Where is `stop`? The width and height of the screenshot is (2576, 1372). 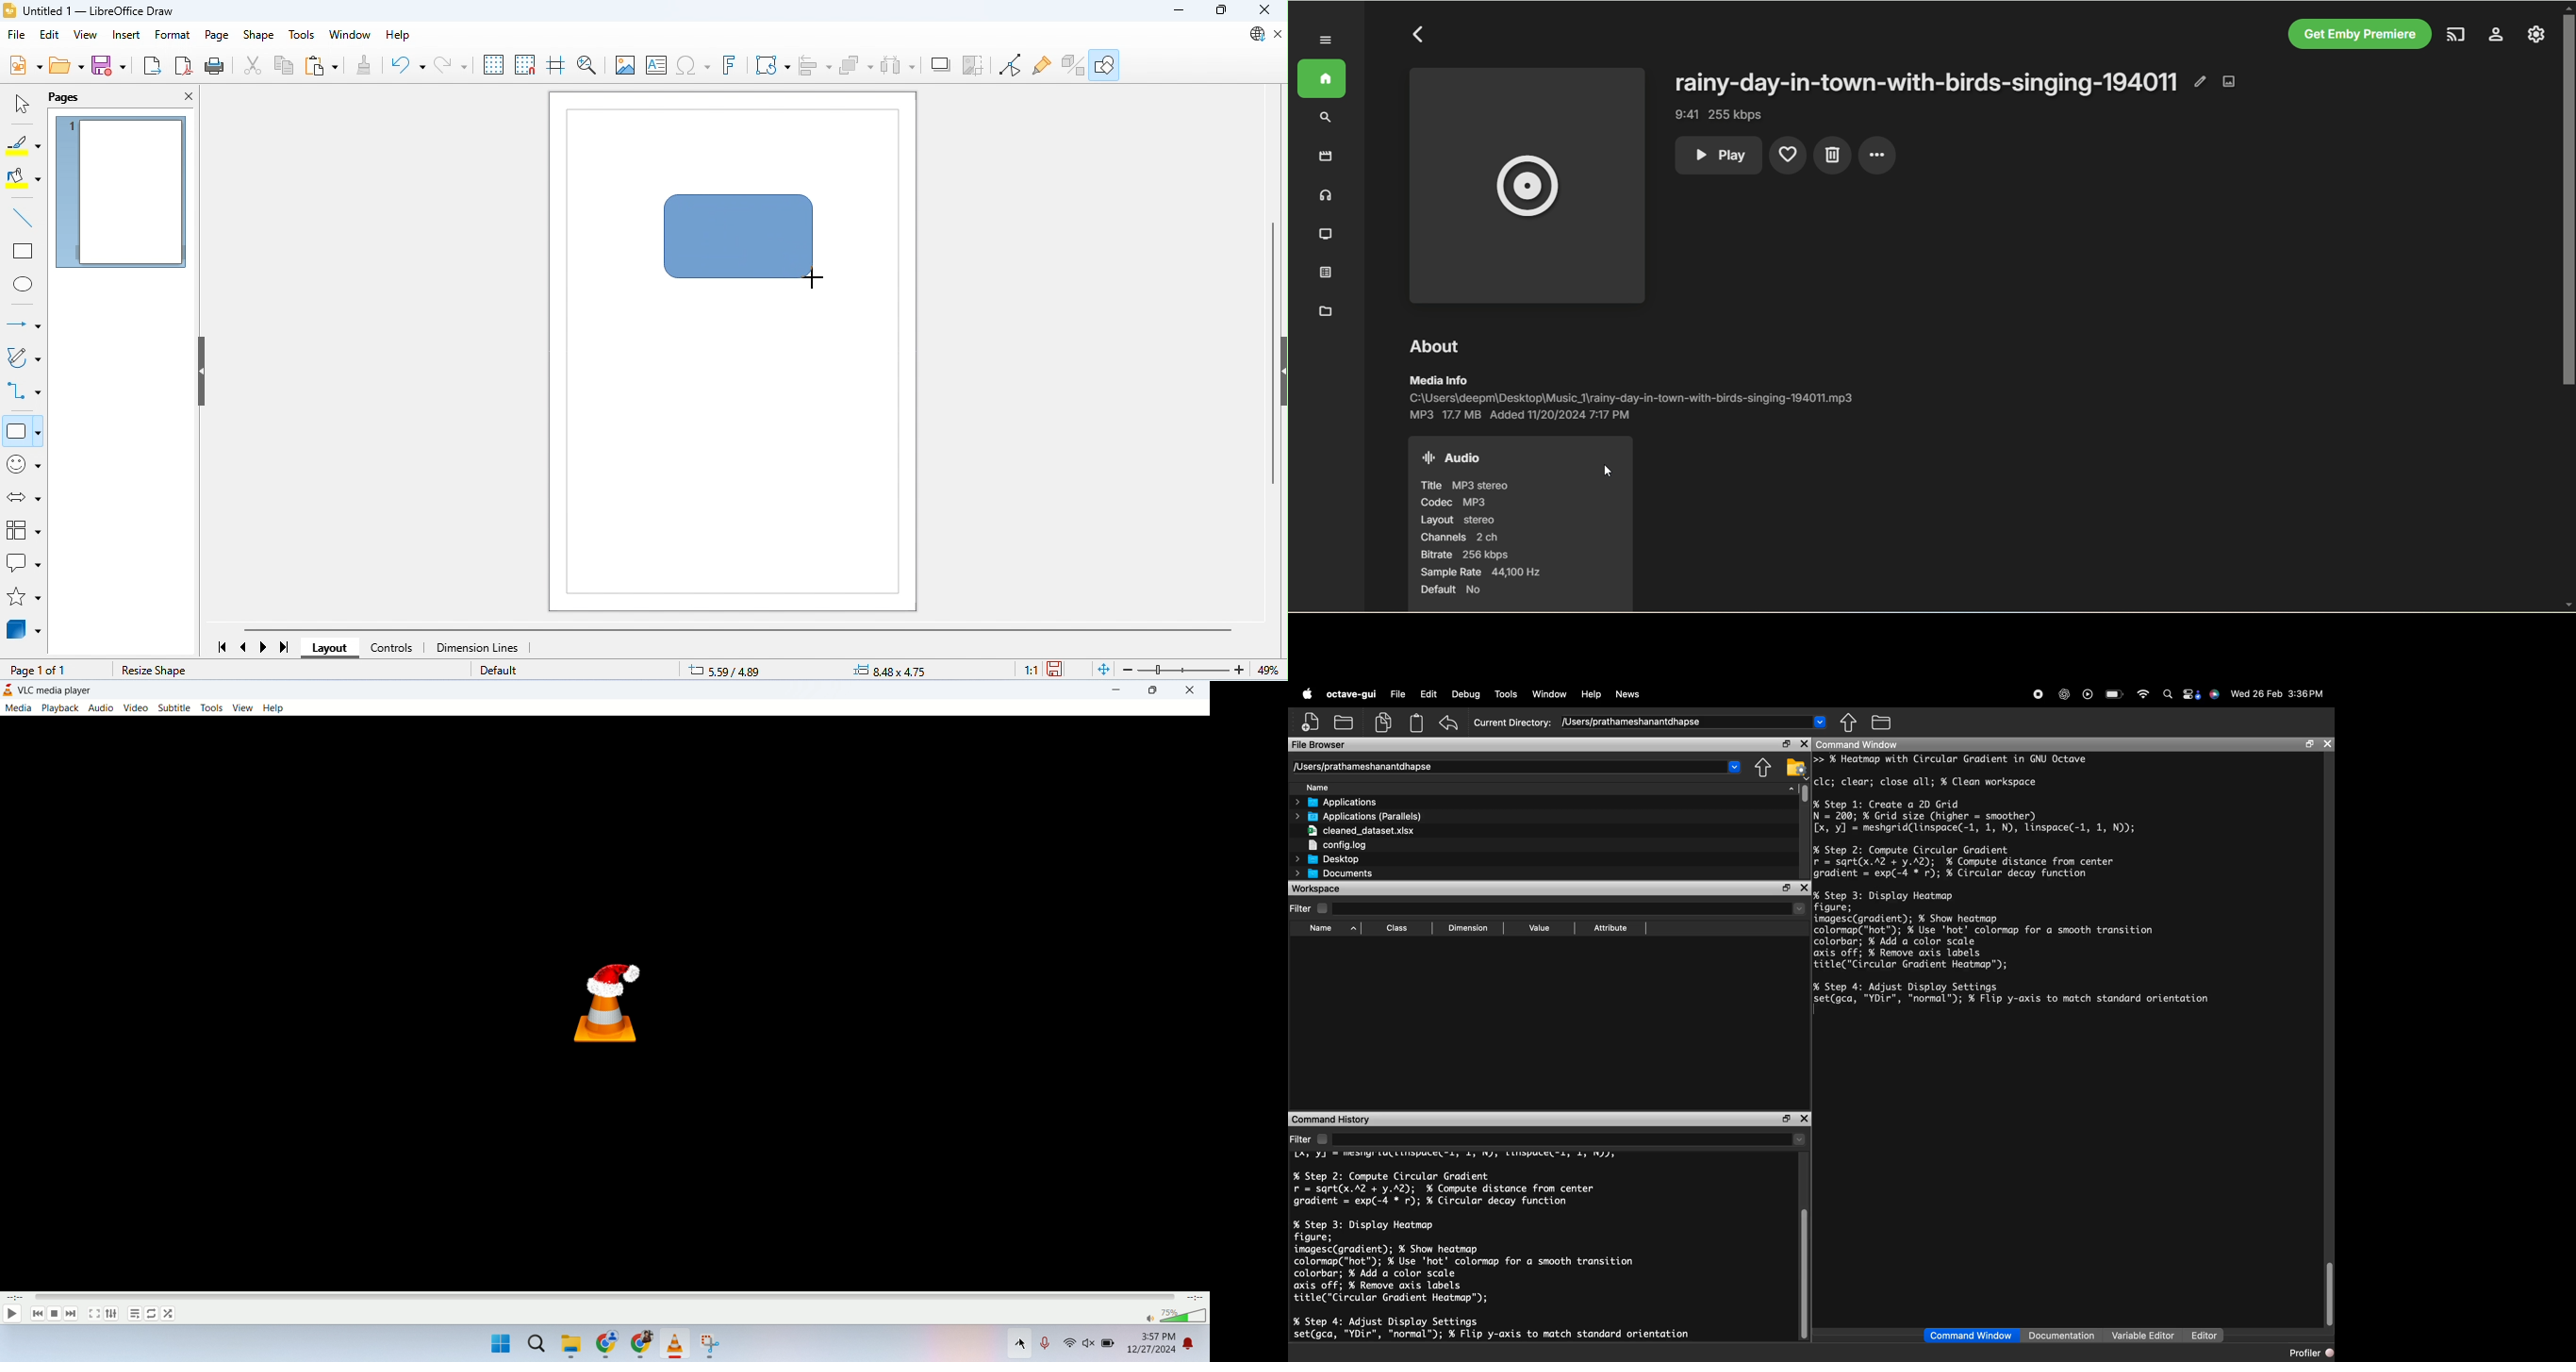
stop is located at coordinates (54, 1314).